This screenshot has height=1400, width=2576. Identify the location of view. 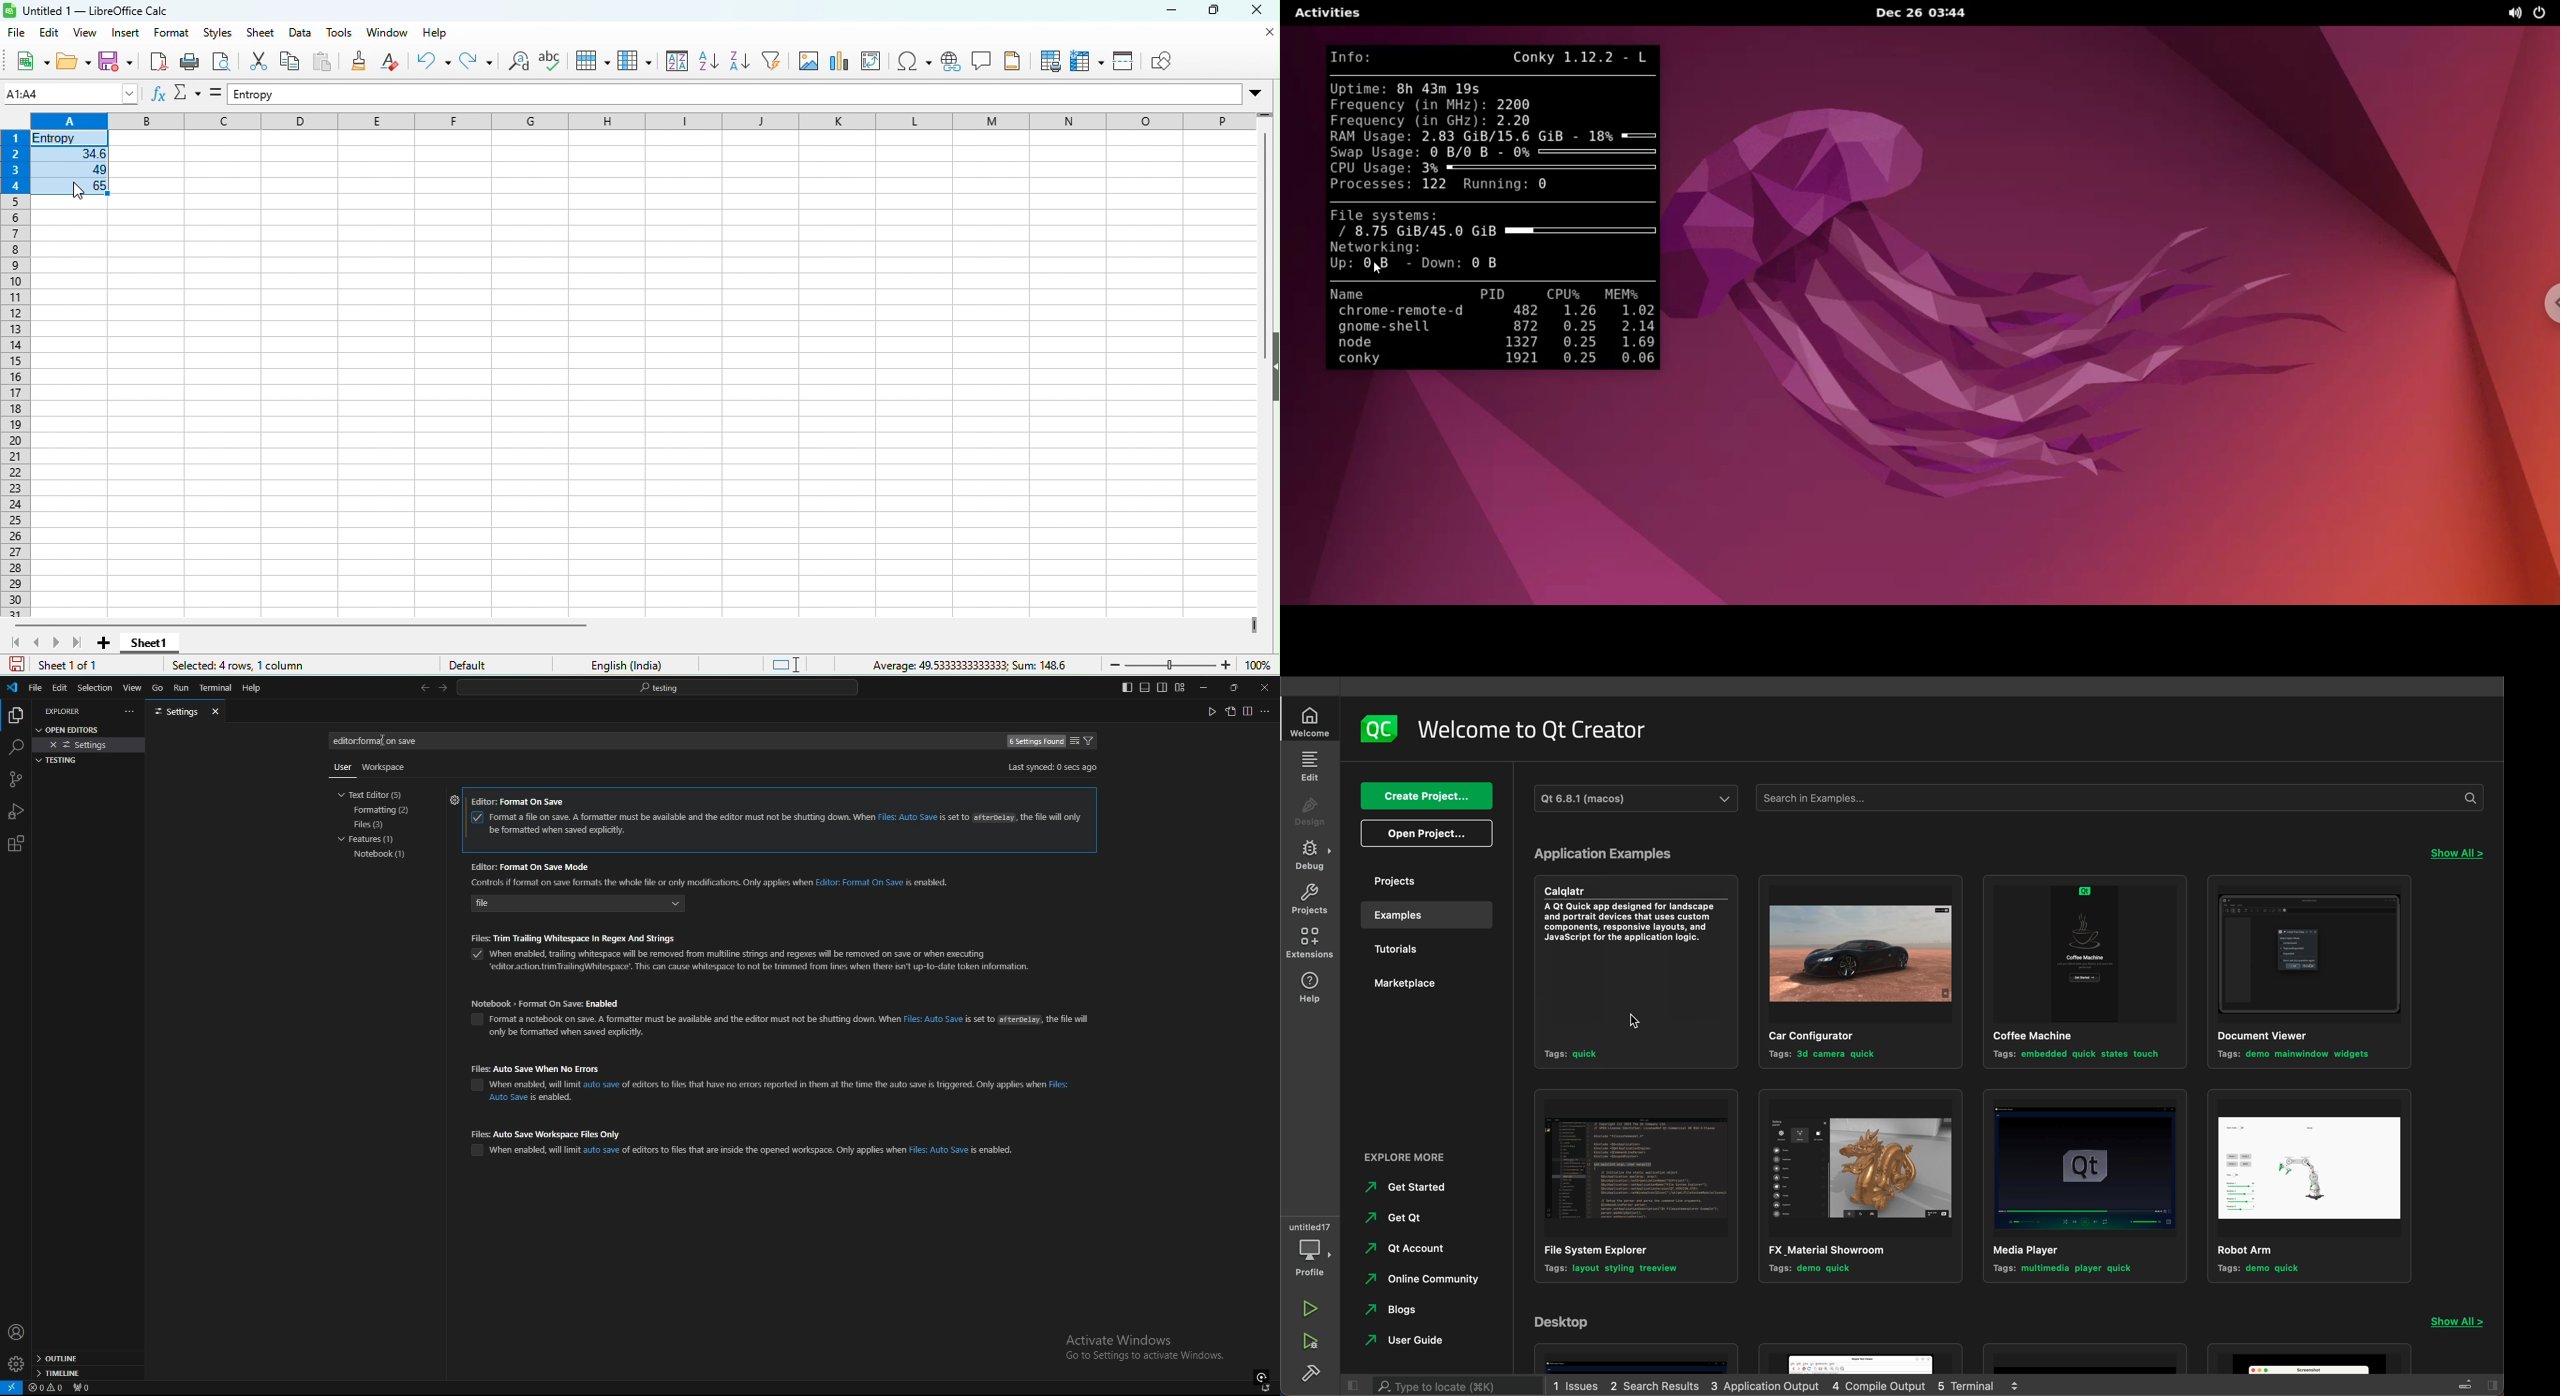
(132, 688).